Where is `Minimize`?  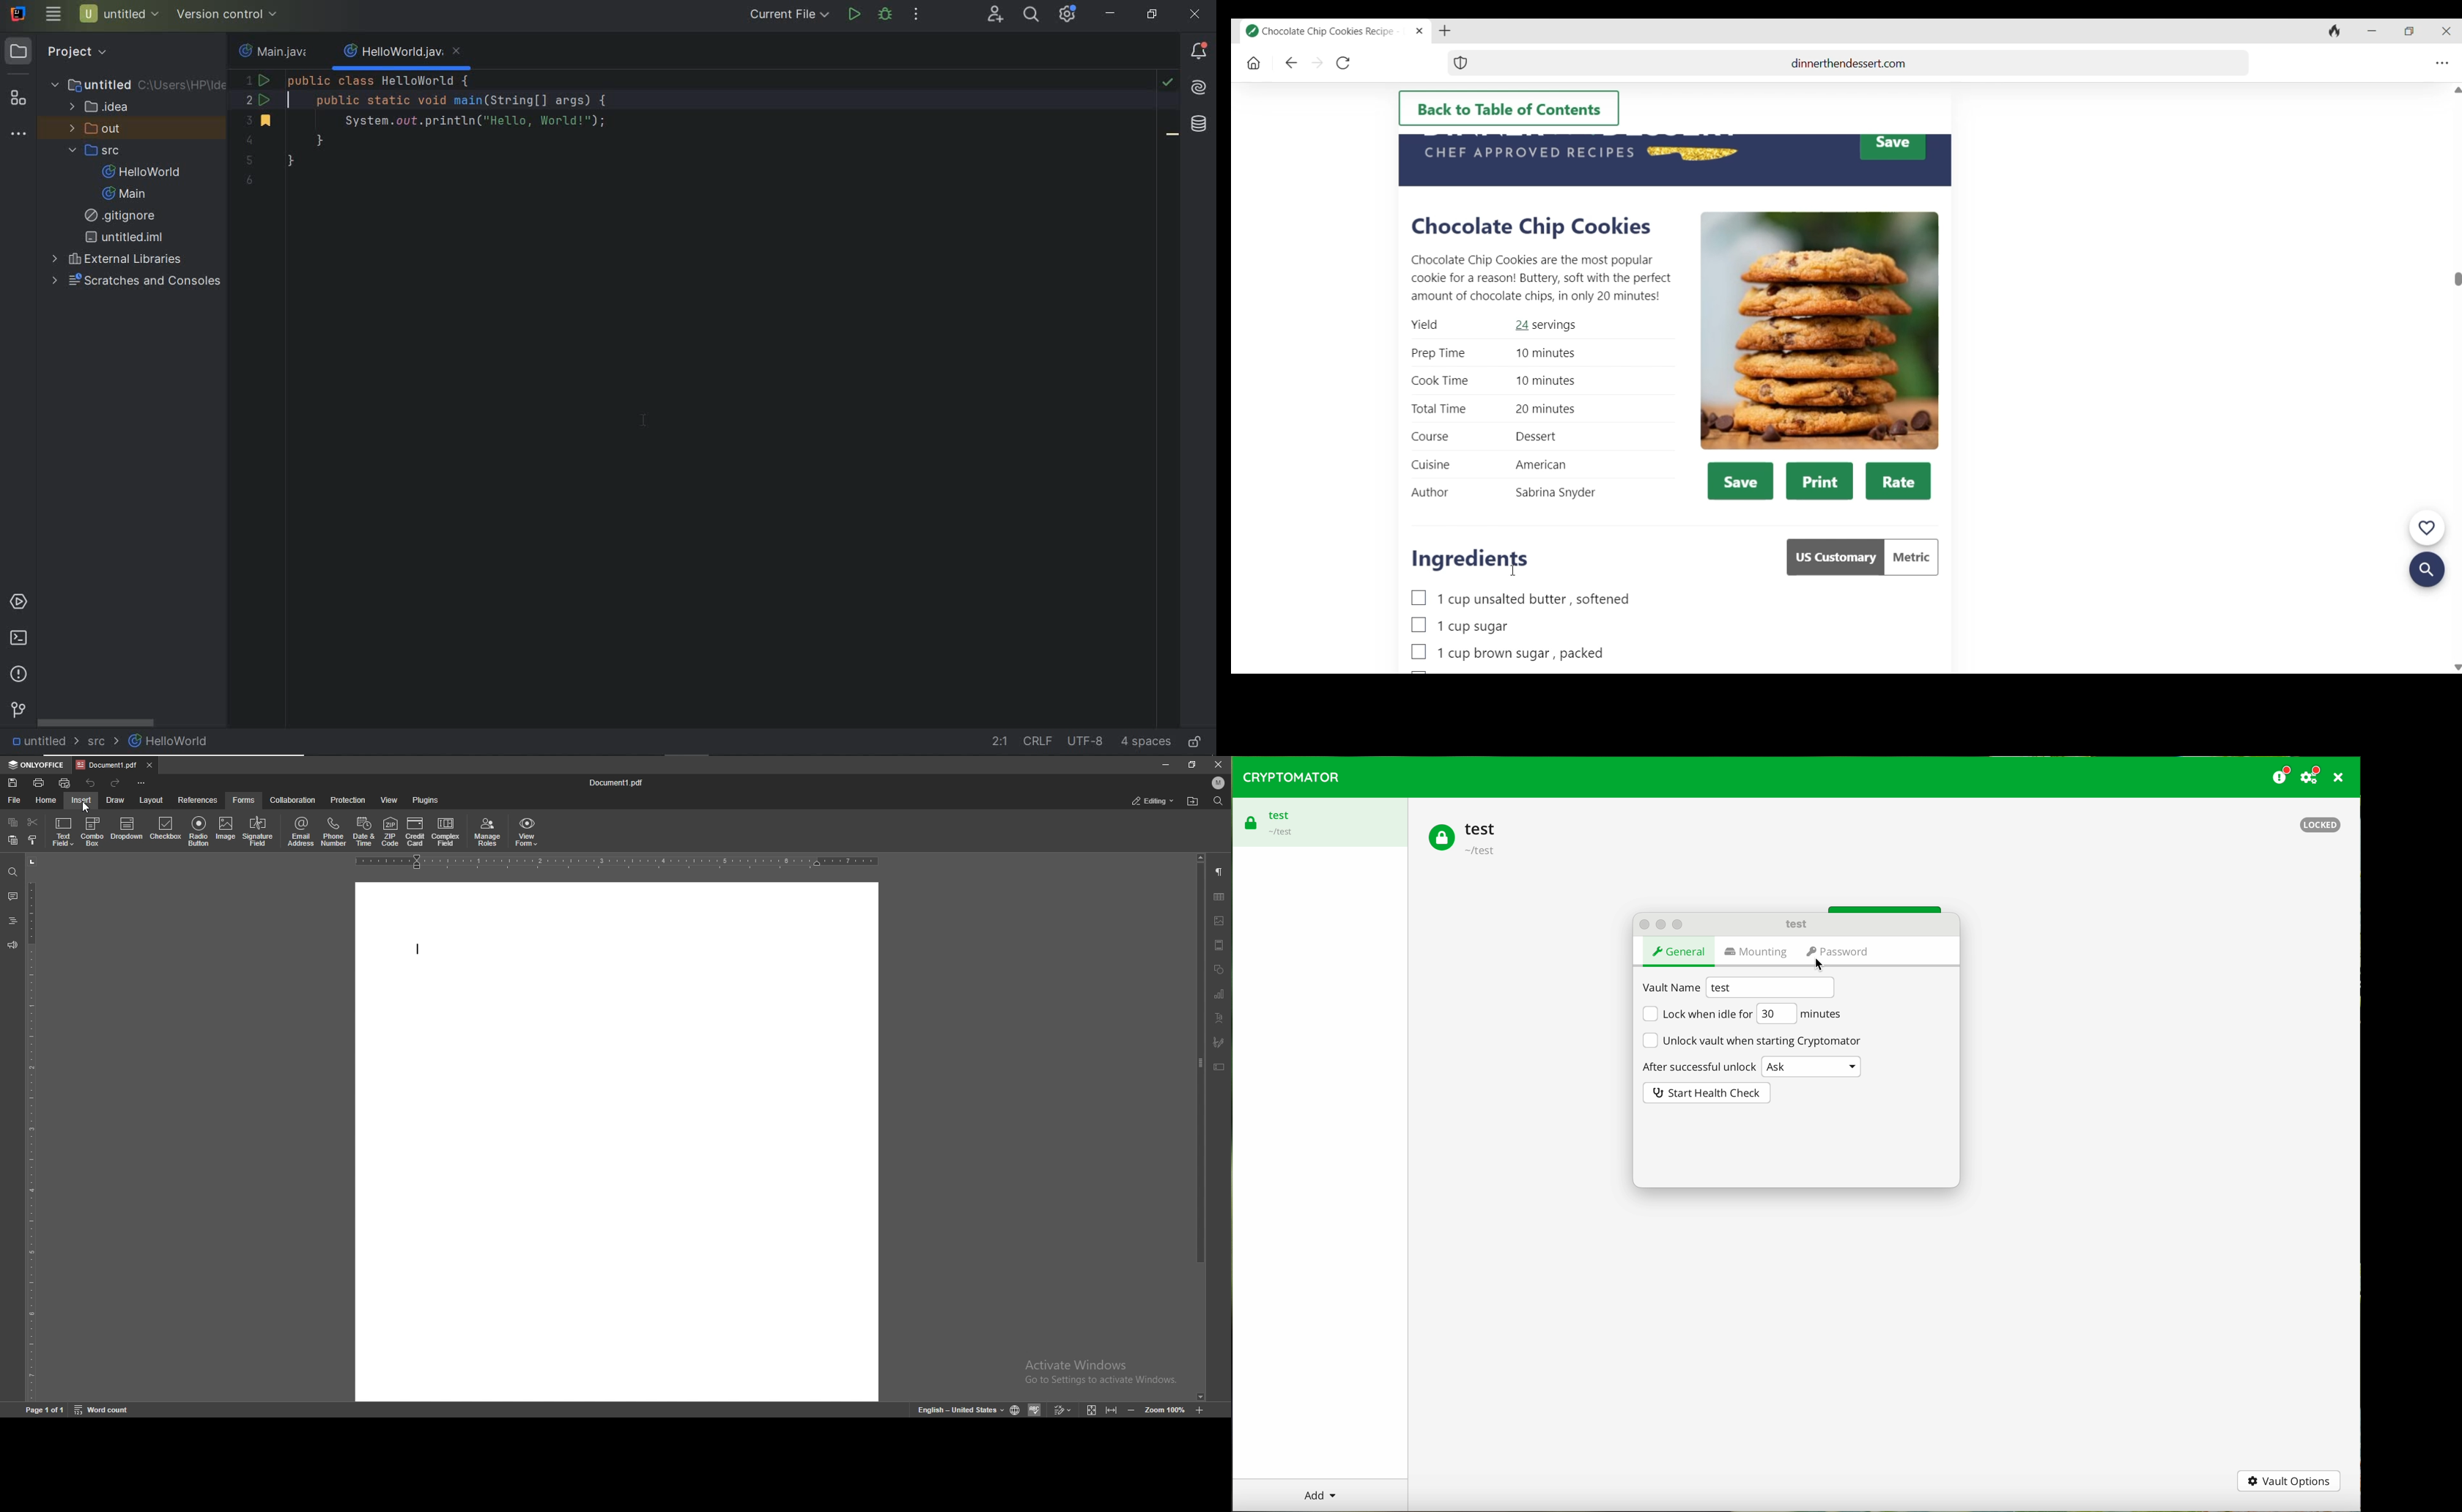 Minimize is located at coordinates (2369, 31).